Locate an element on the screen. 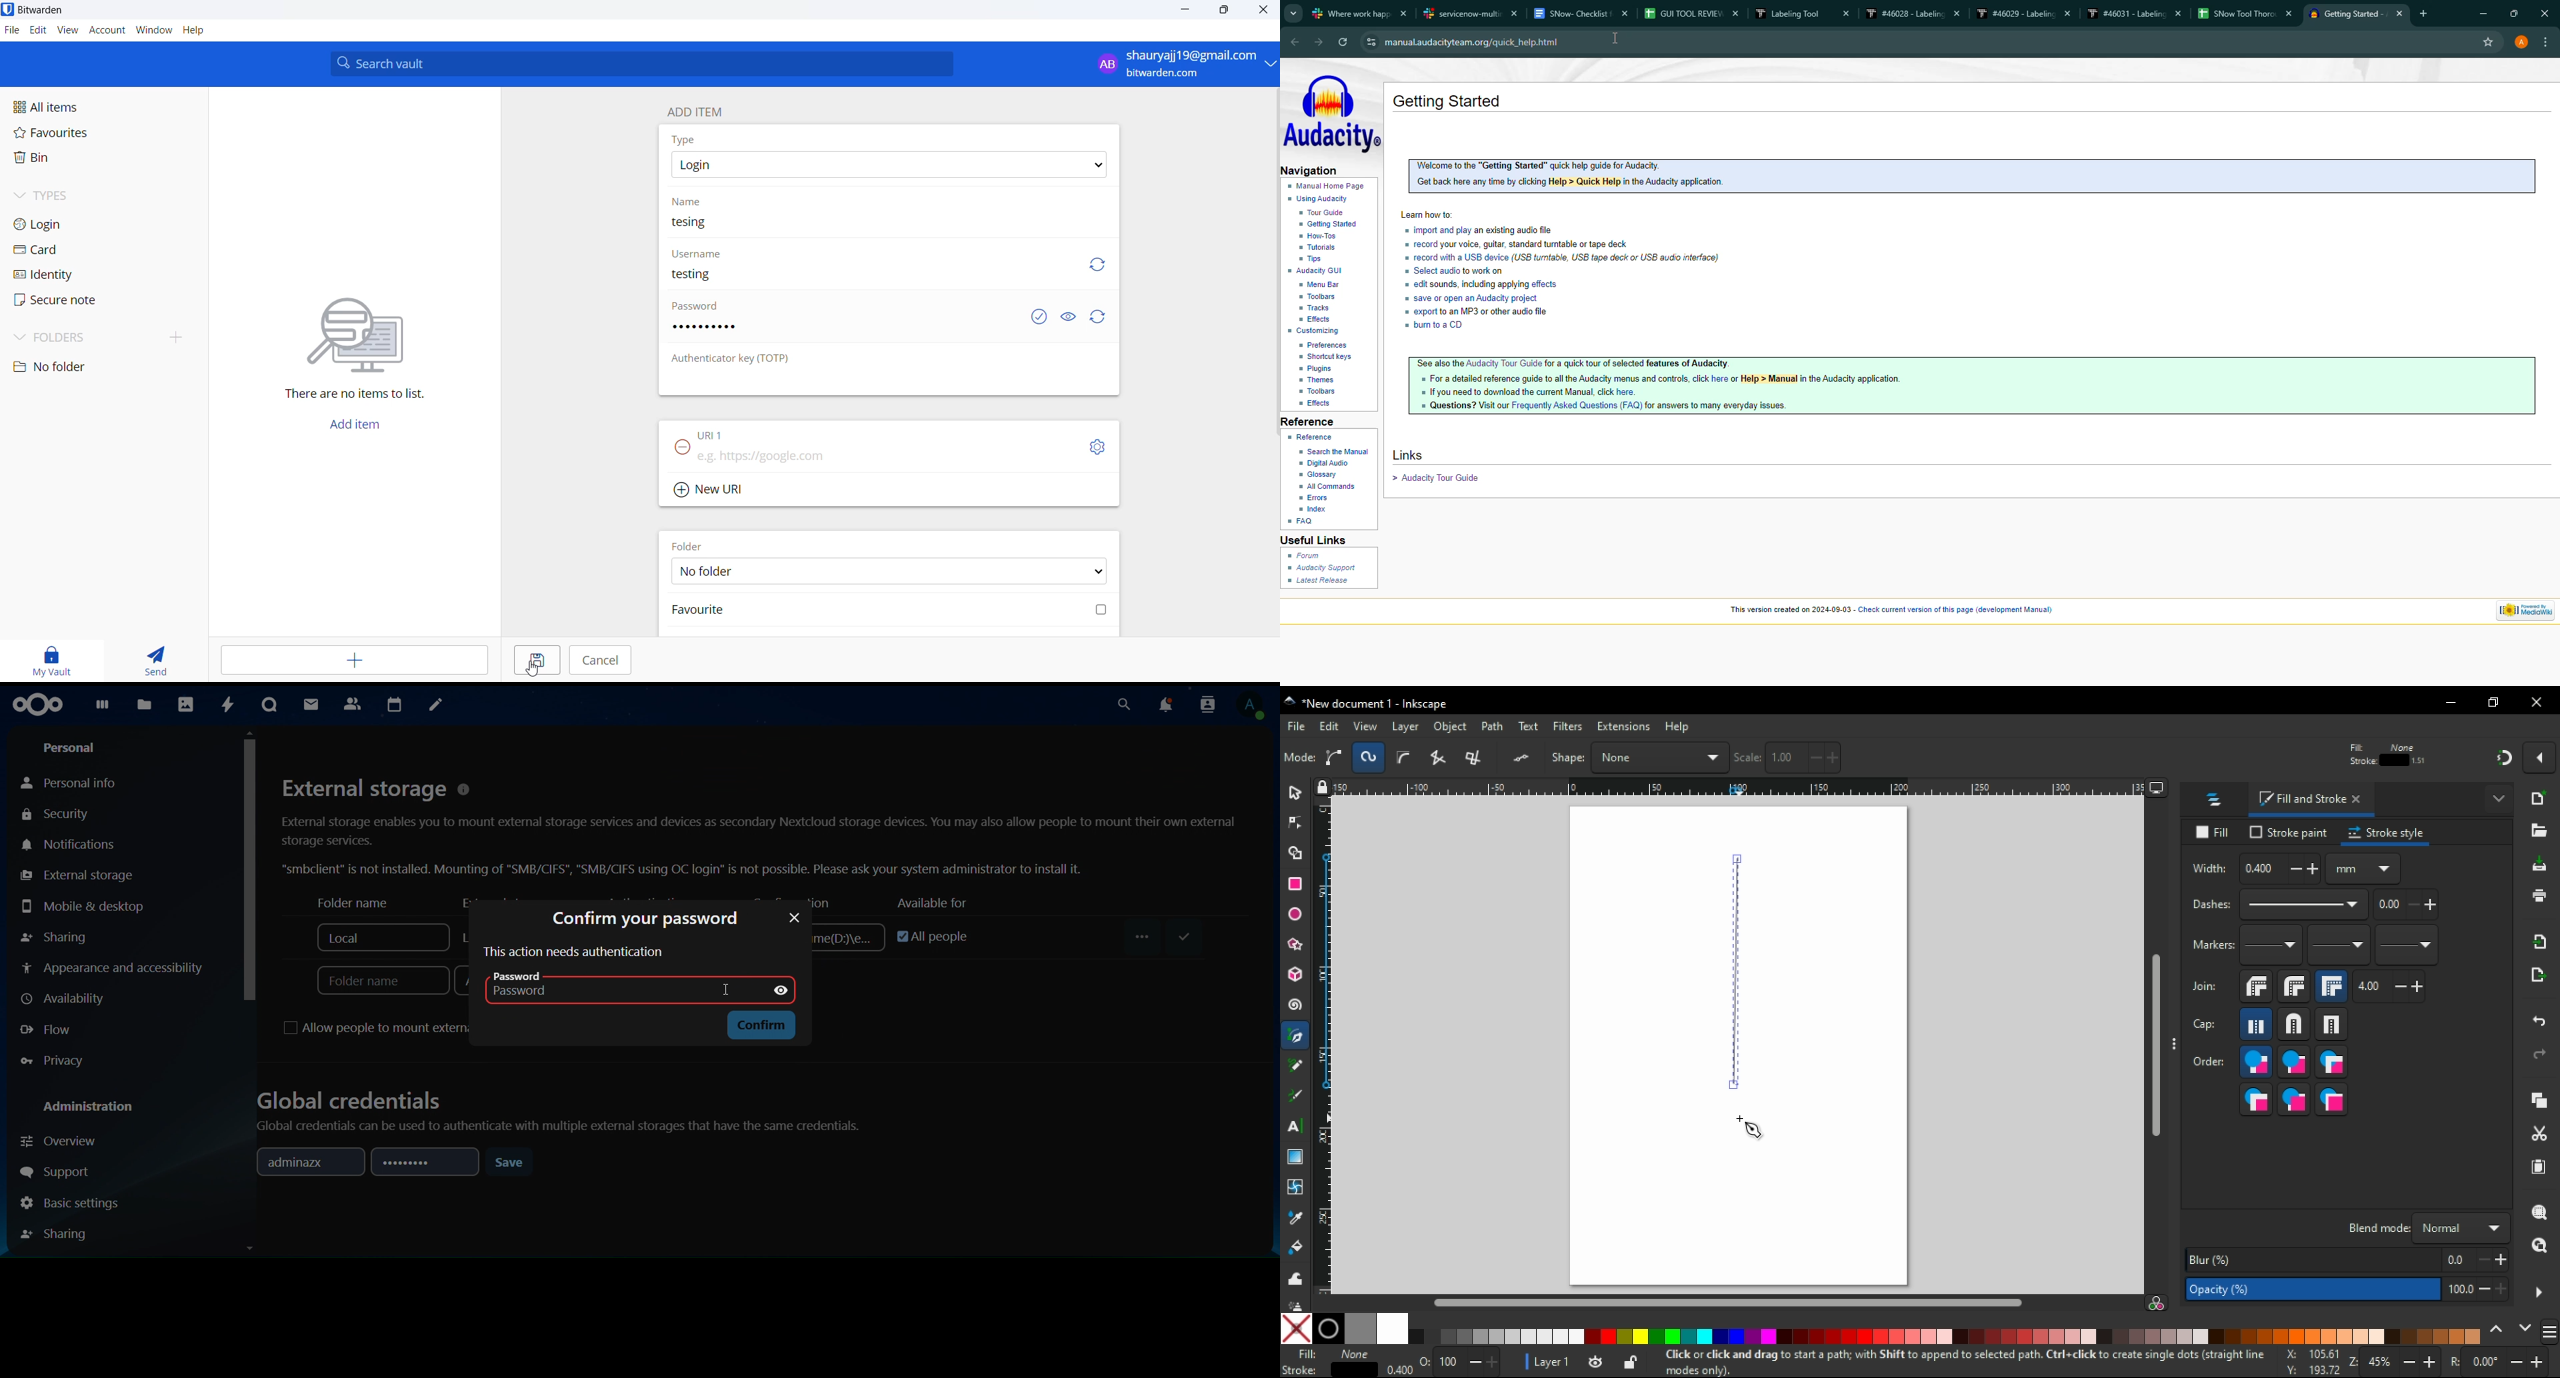  including applying is located at coordinates (1495, 285).